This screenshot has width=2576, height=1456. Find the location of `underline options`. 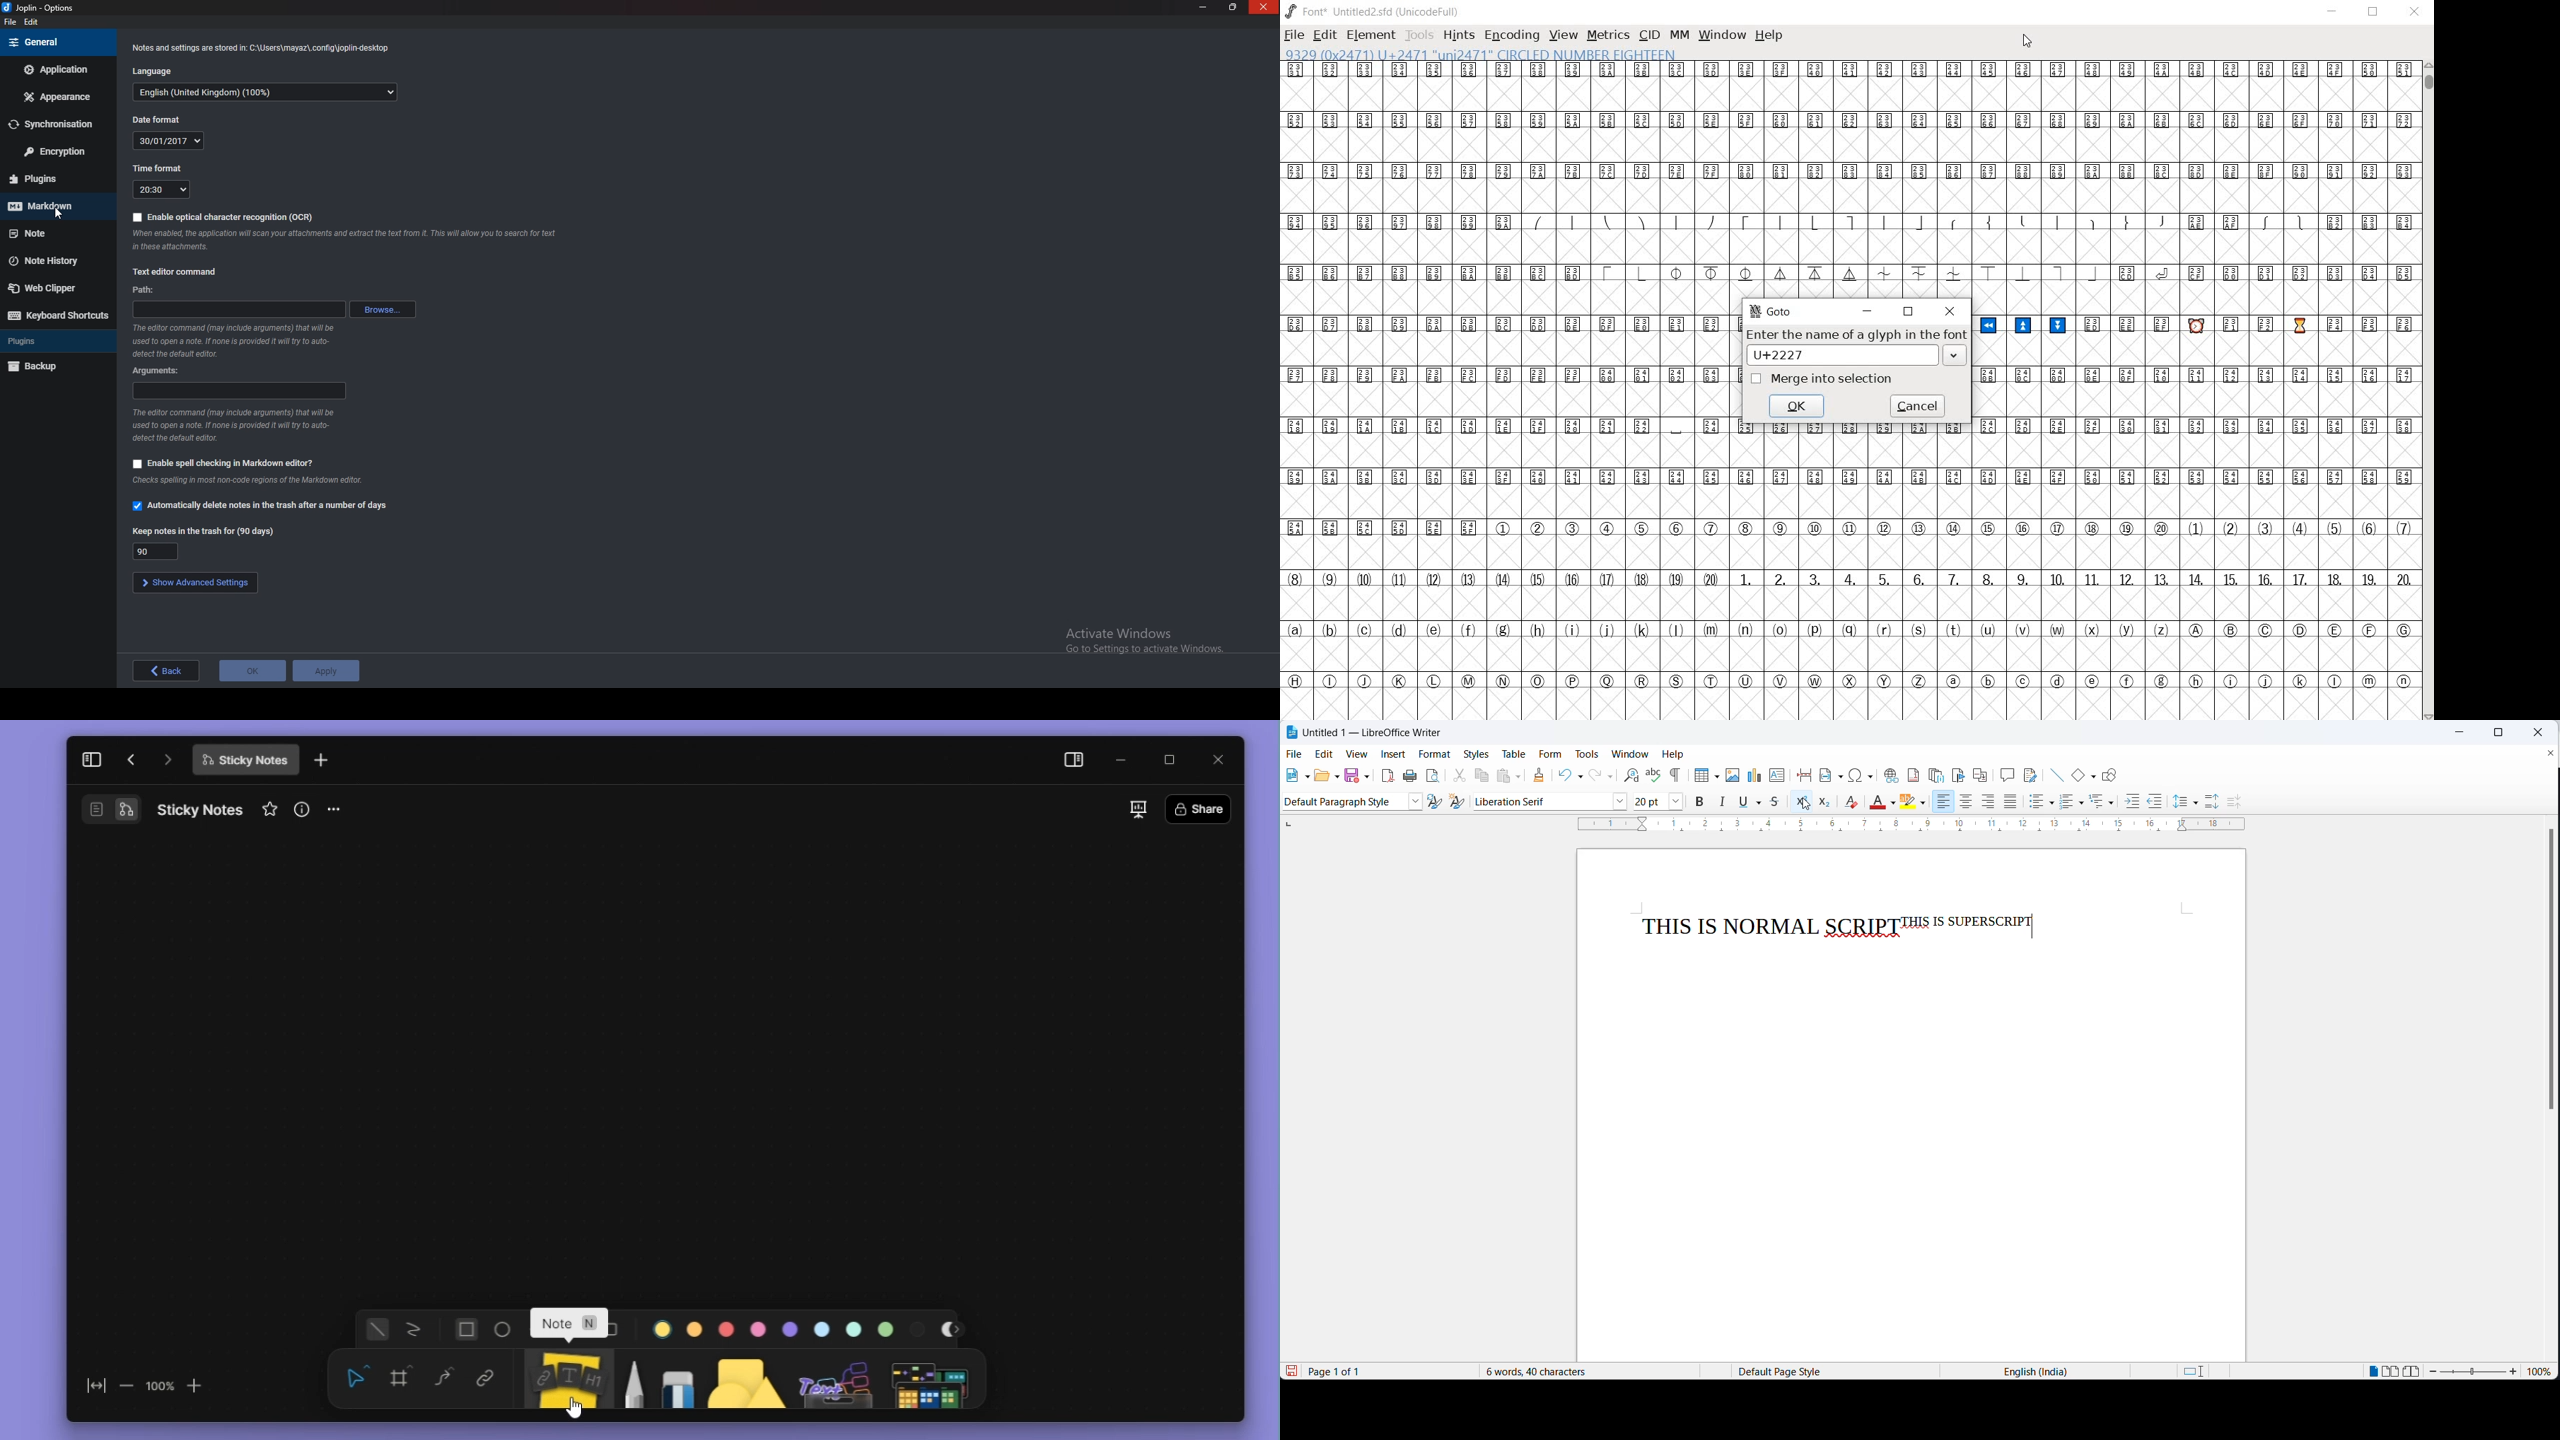

underline options is located at coordinates (1762, 802).